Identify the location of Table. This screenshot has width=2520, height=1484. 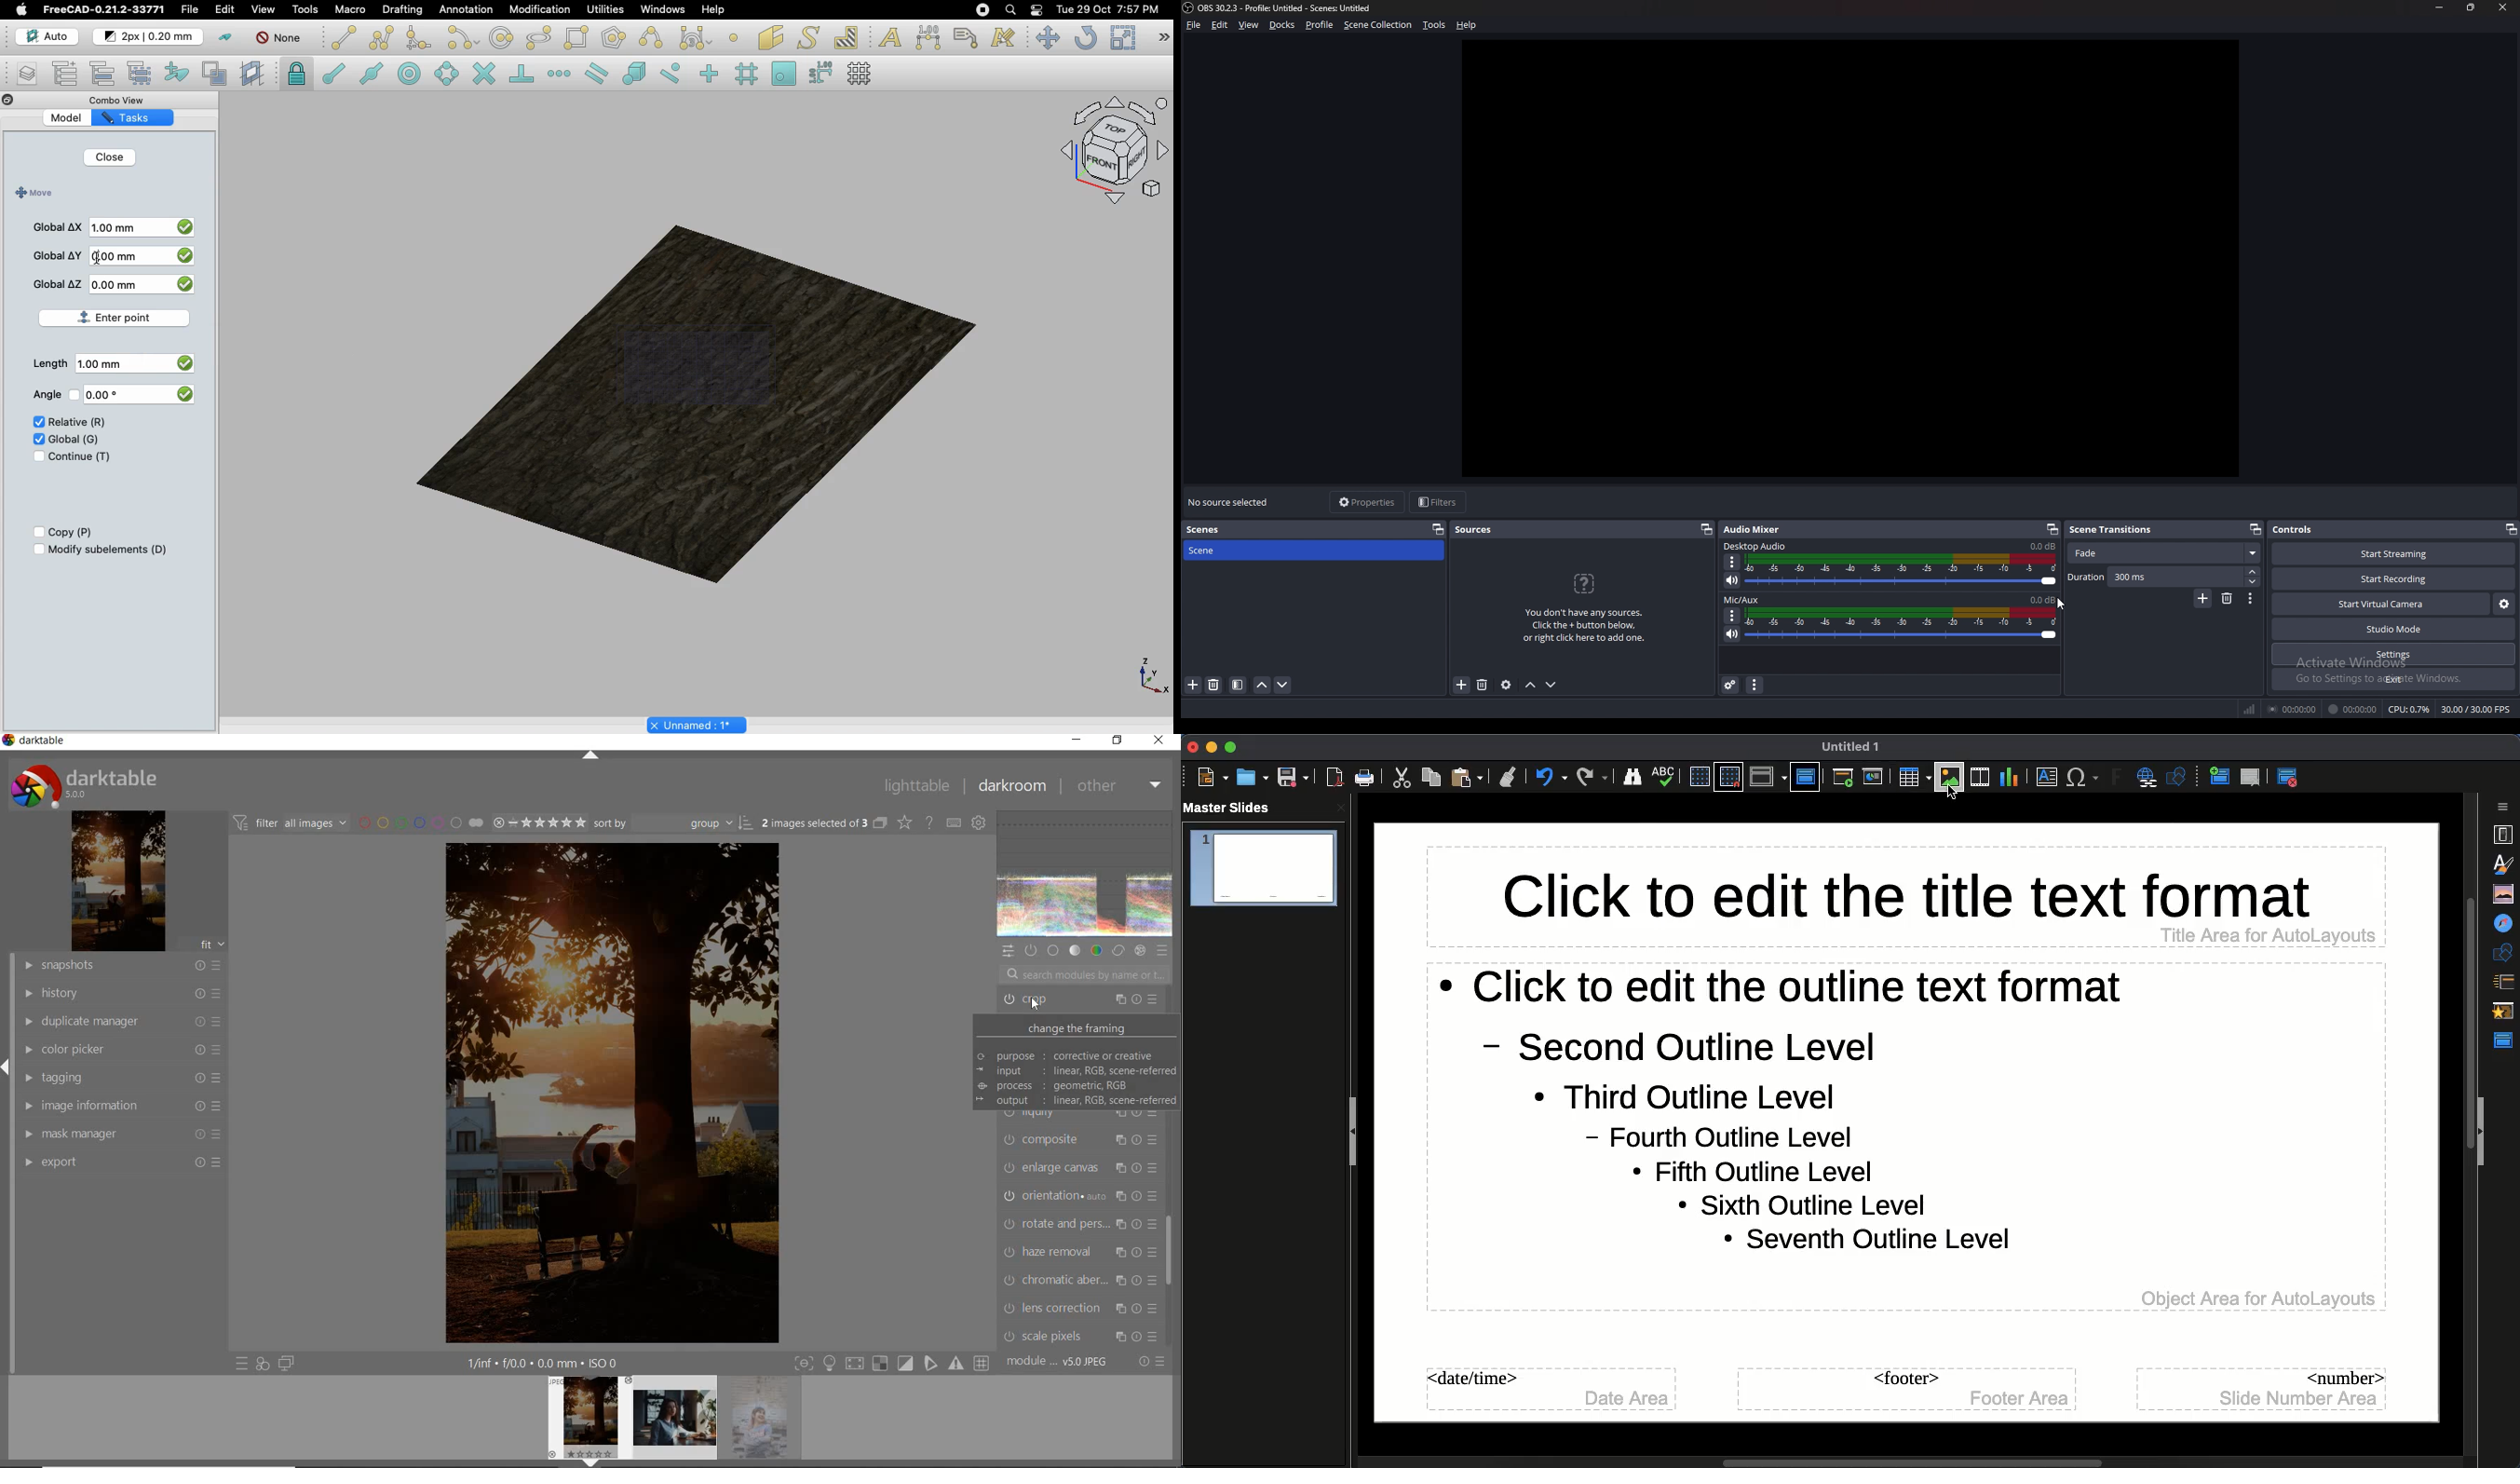
(1913, 777).